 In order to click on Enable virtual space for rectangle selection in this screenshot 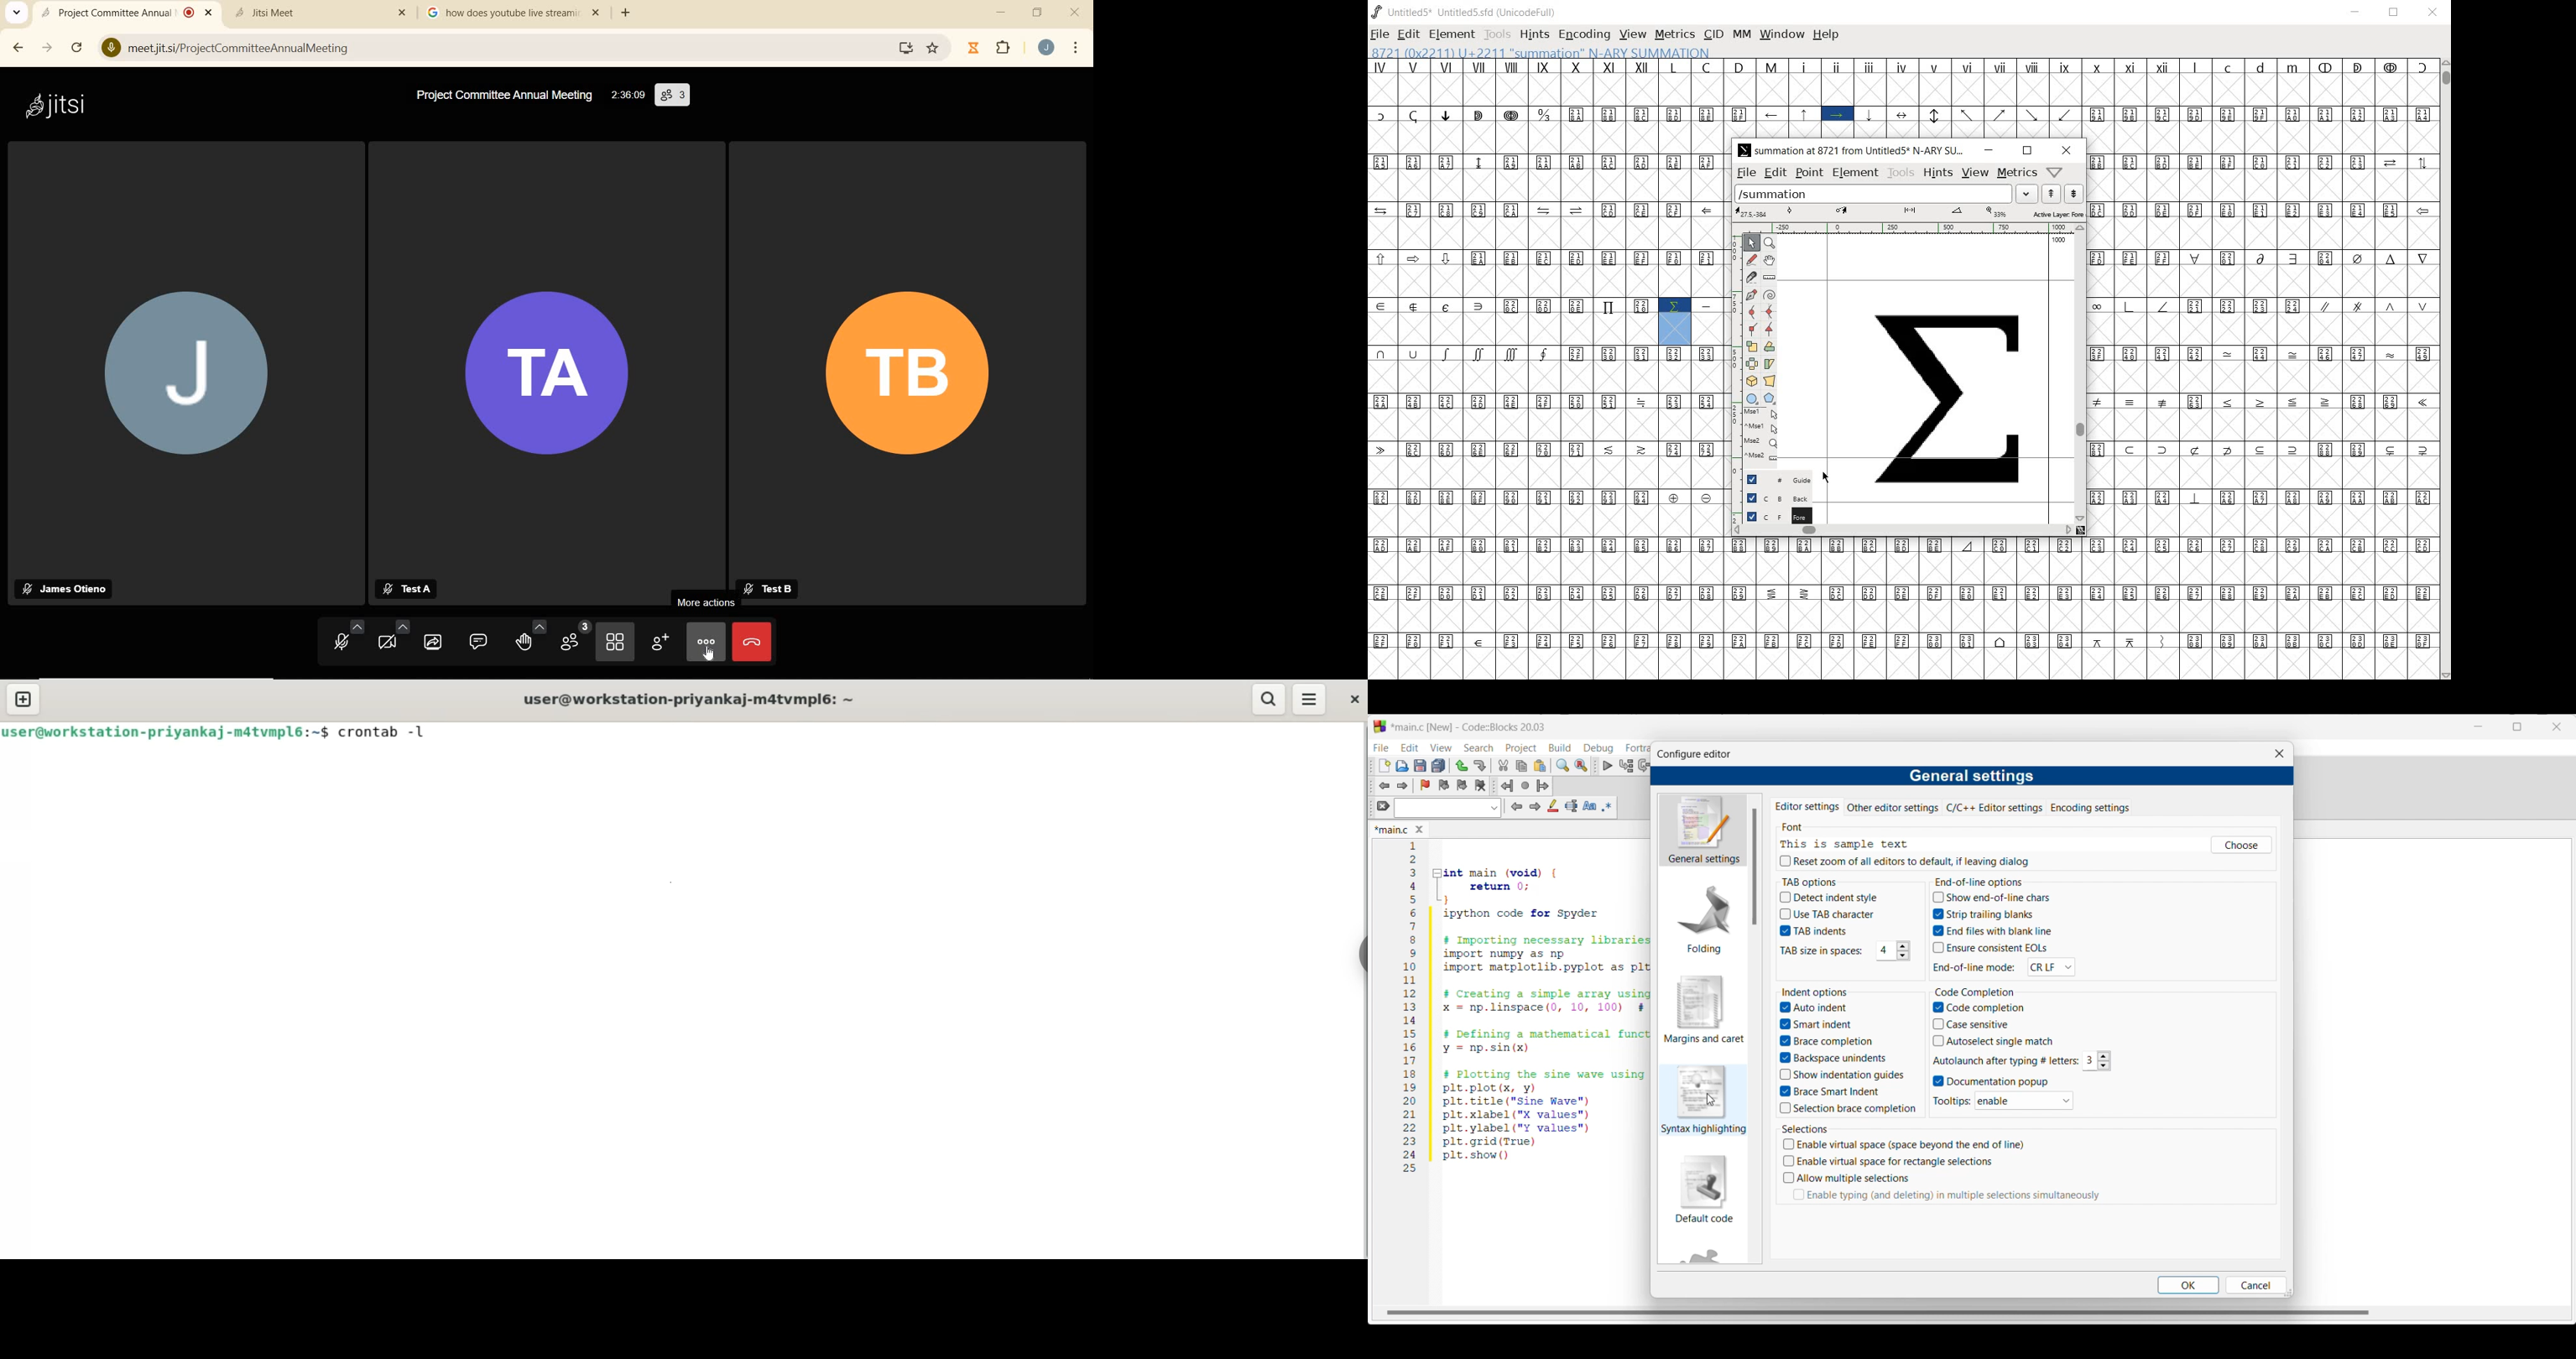, I will do `click(1903, 1163)`.